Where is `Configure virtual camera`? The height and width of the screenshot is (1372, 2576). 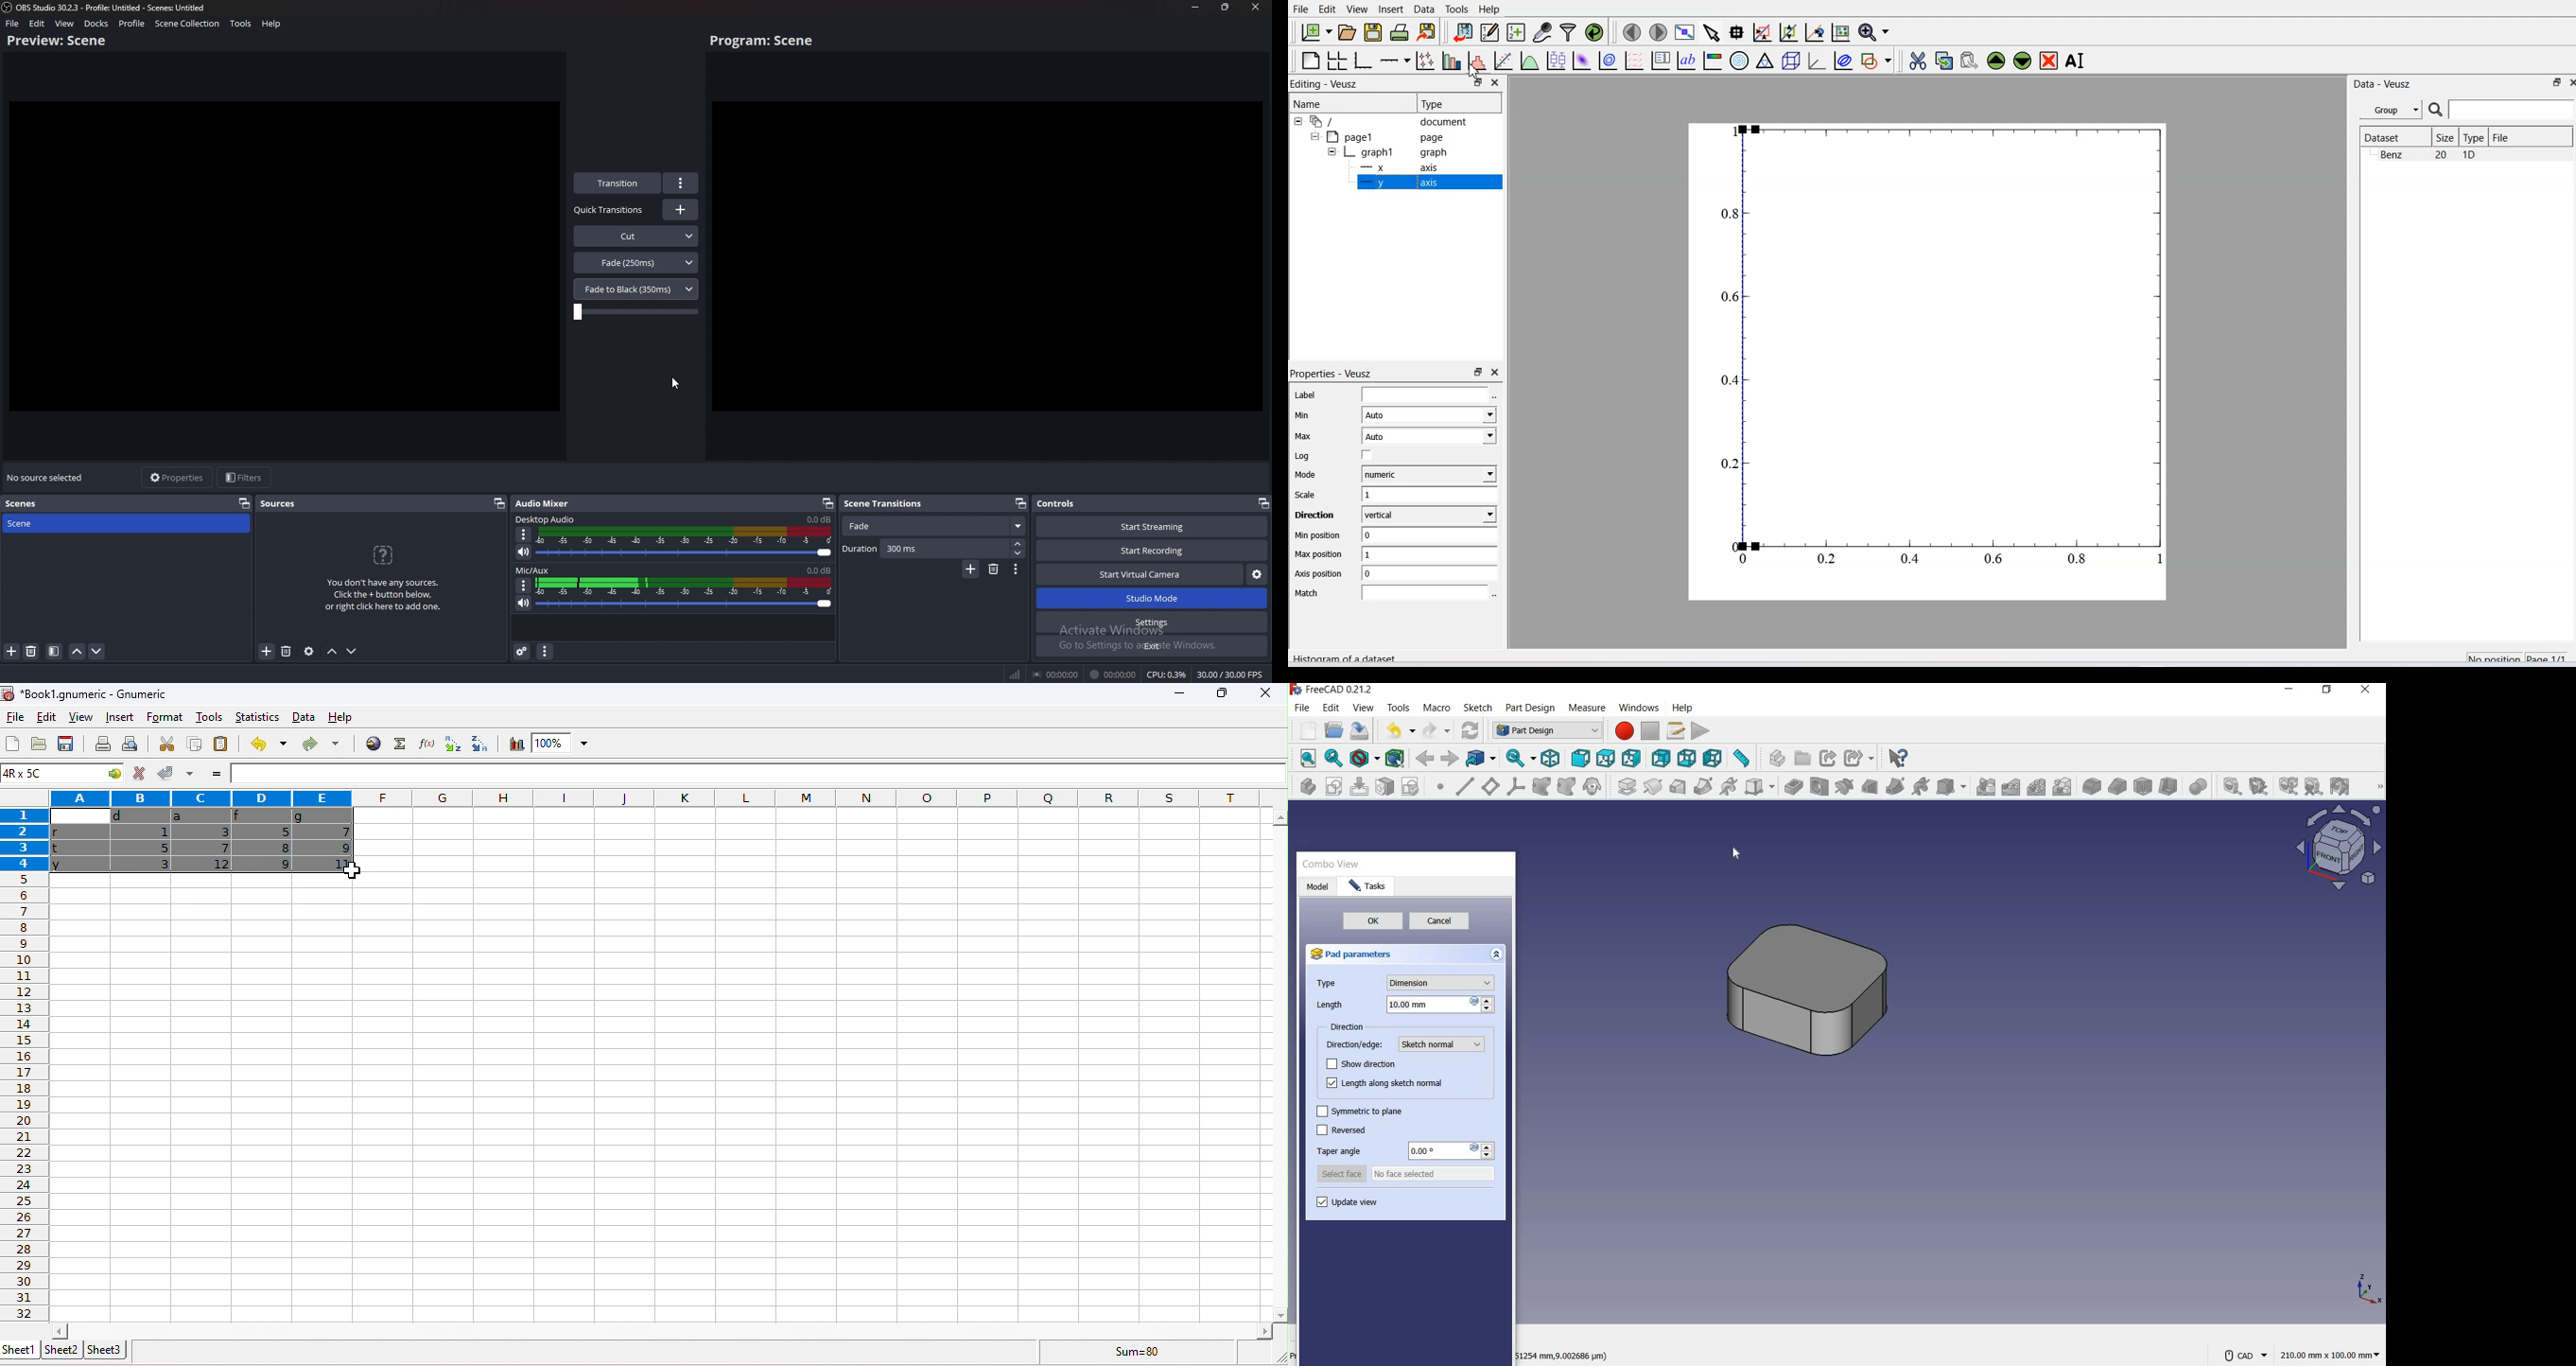
Configure virtual camera is located at coordinates (1257, 575).